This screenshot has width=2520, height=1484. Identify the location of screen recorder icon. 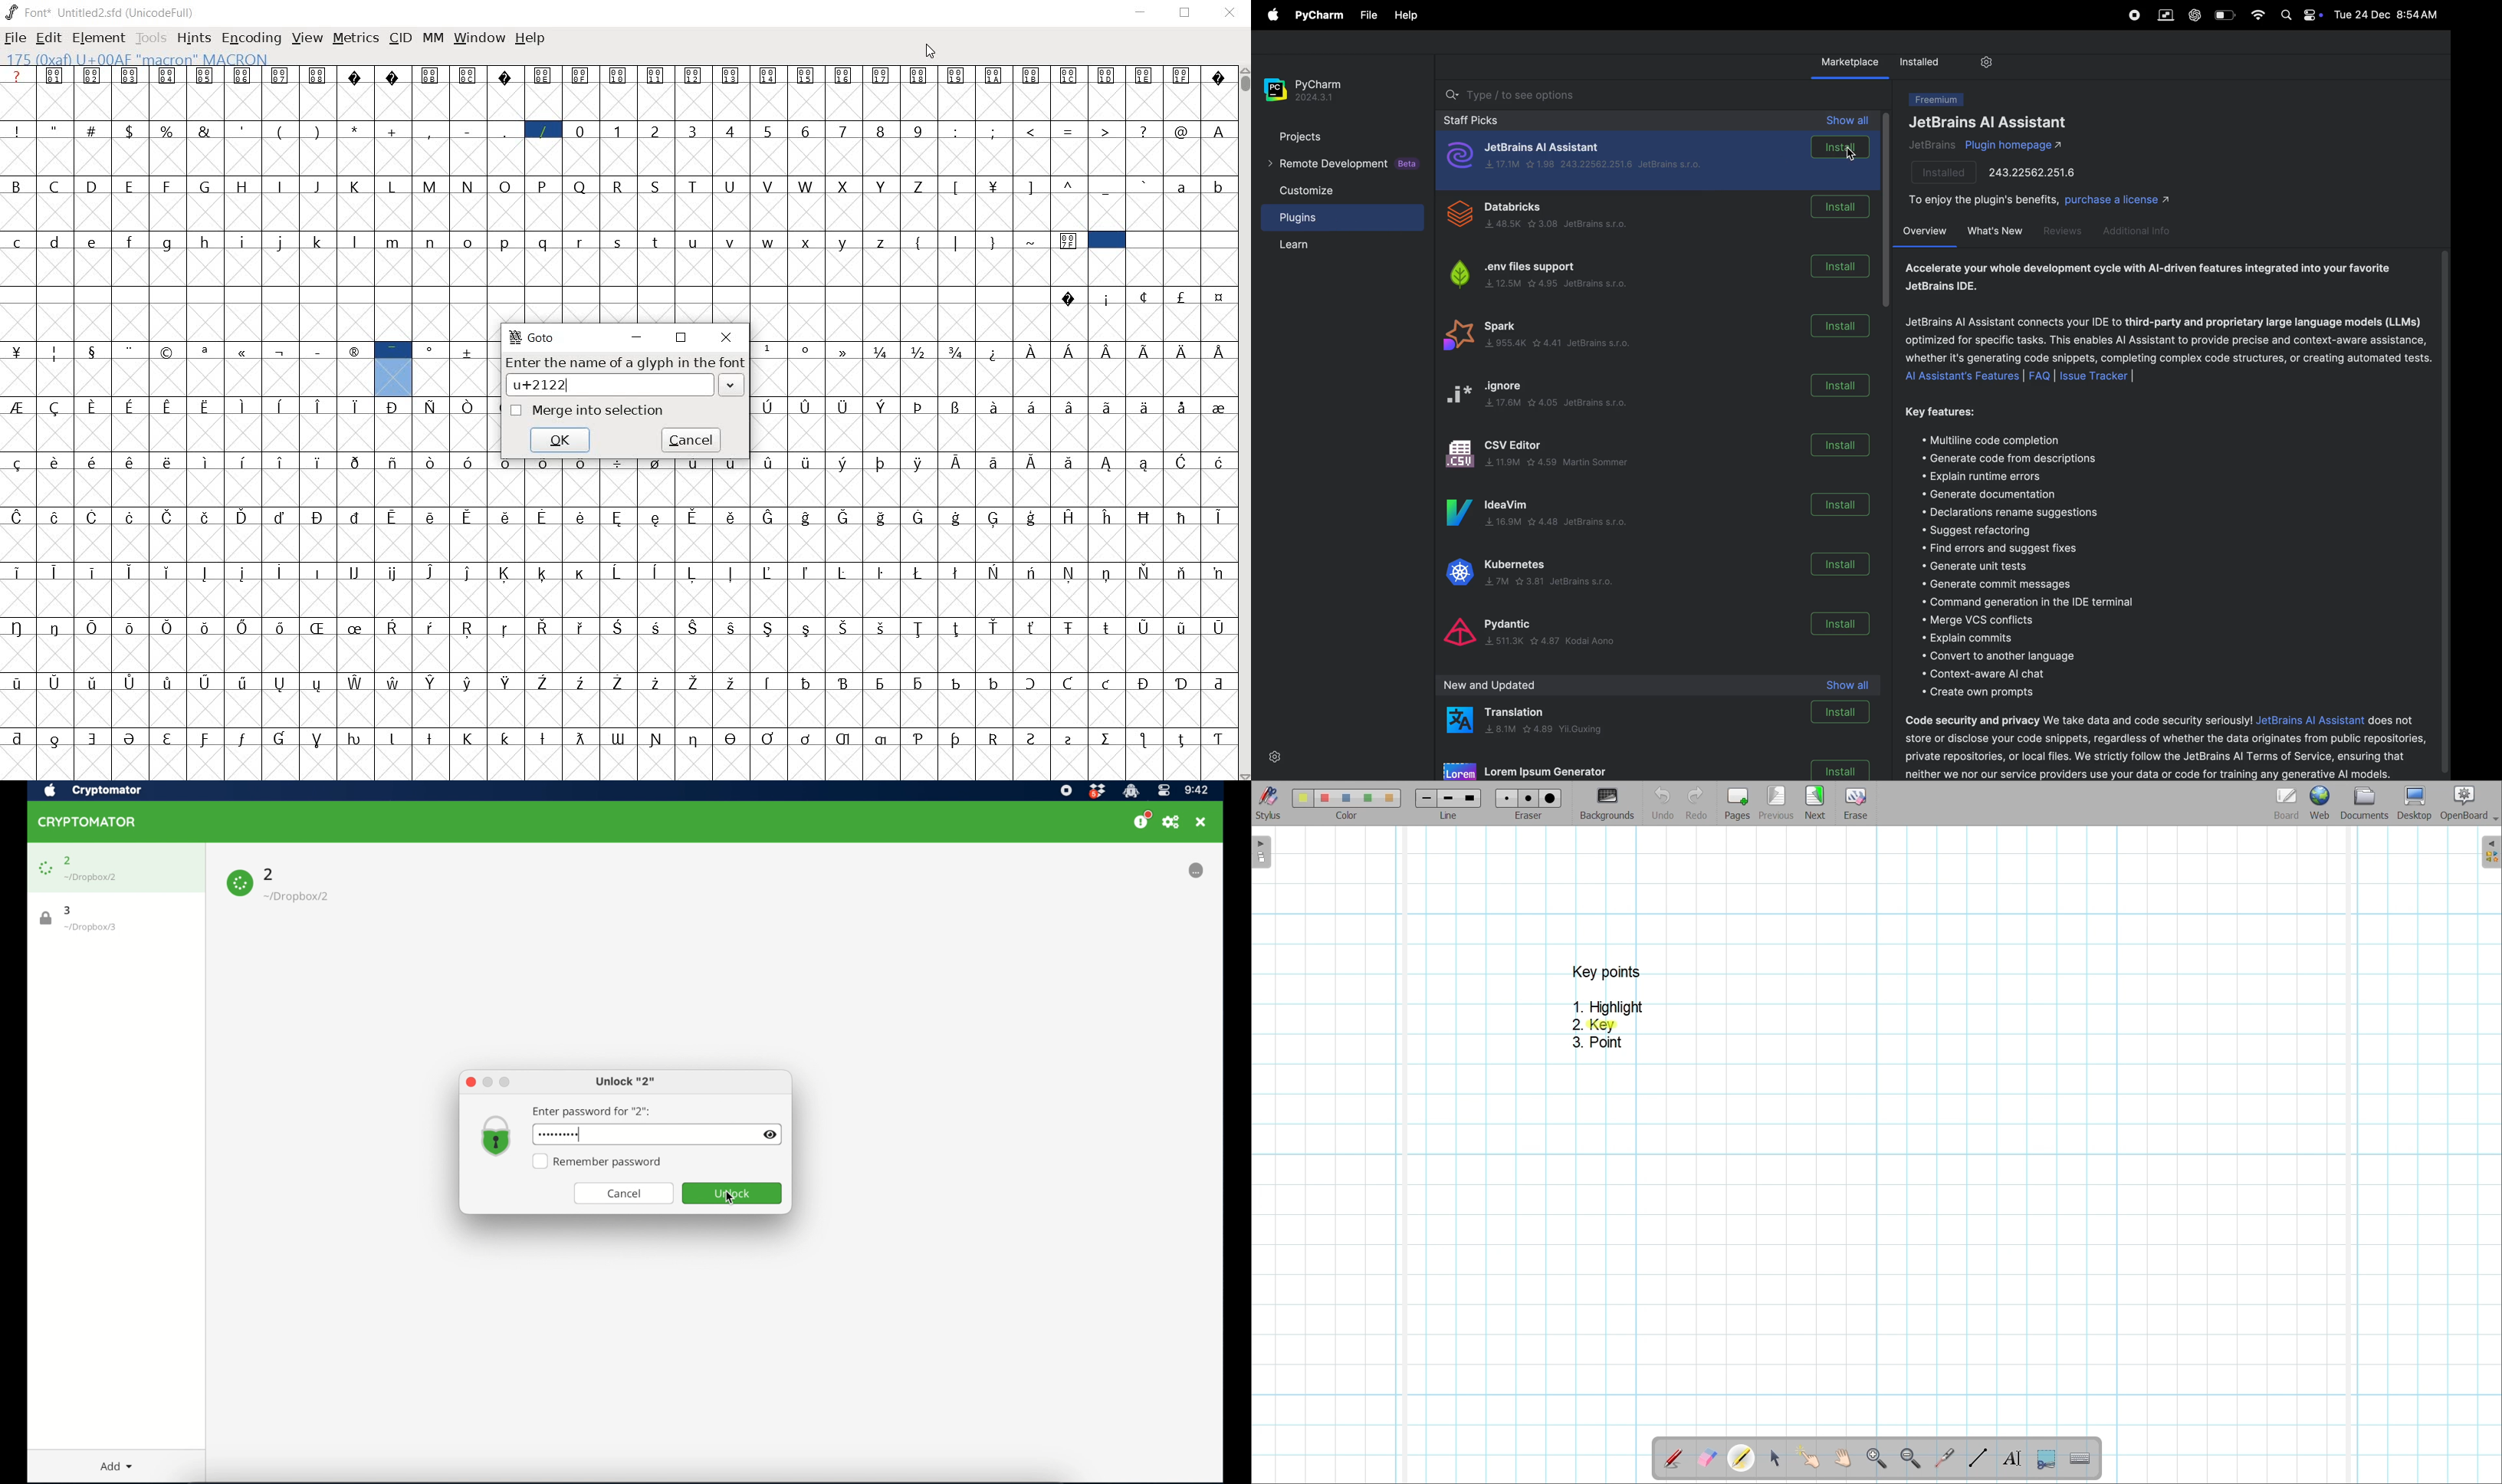
(1065, 791).